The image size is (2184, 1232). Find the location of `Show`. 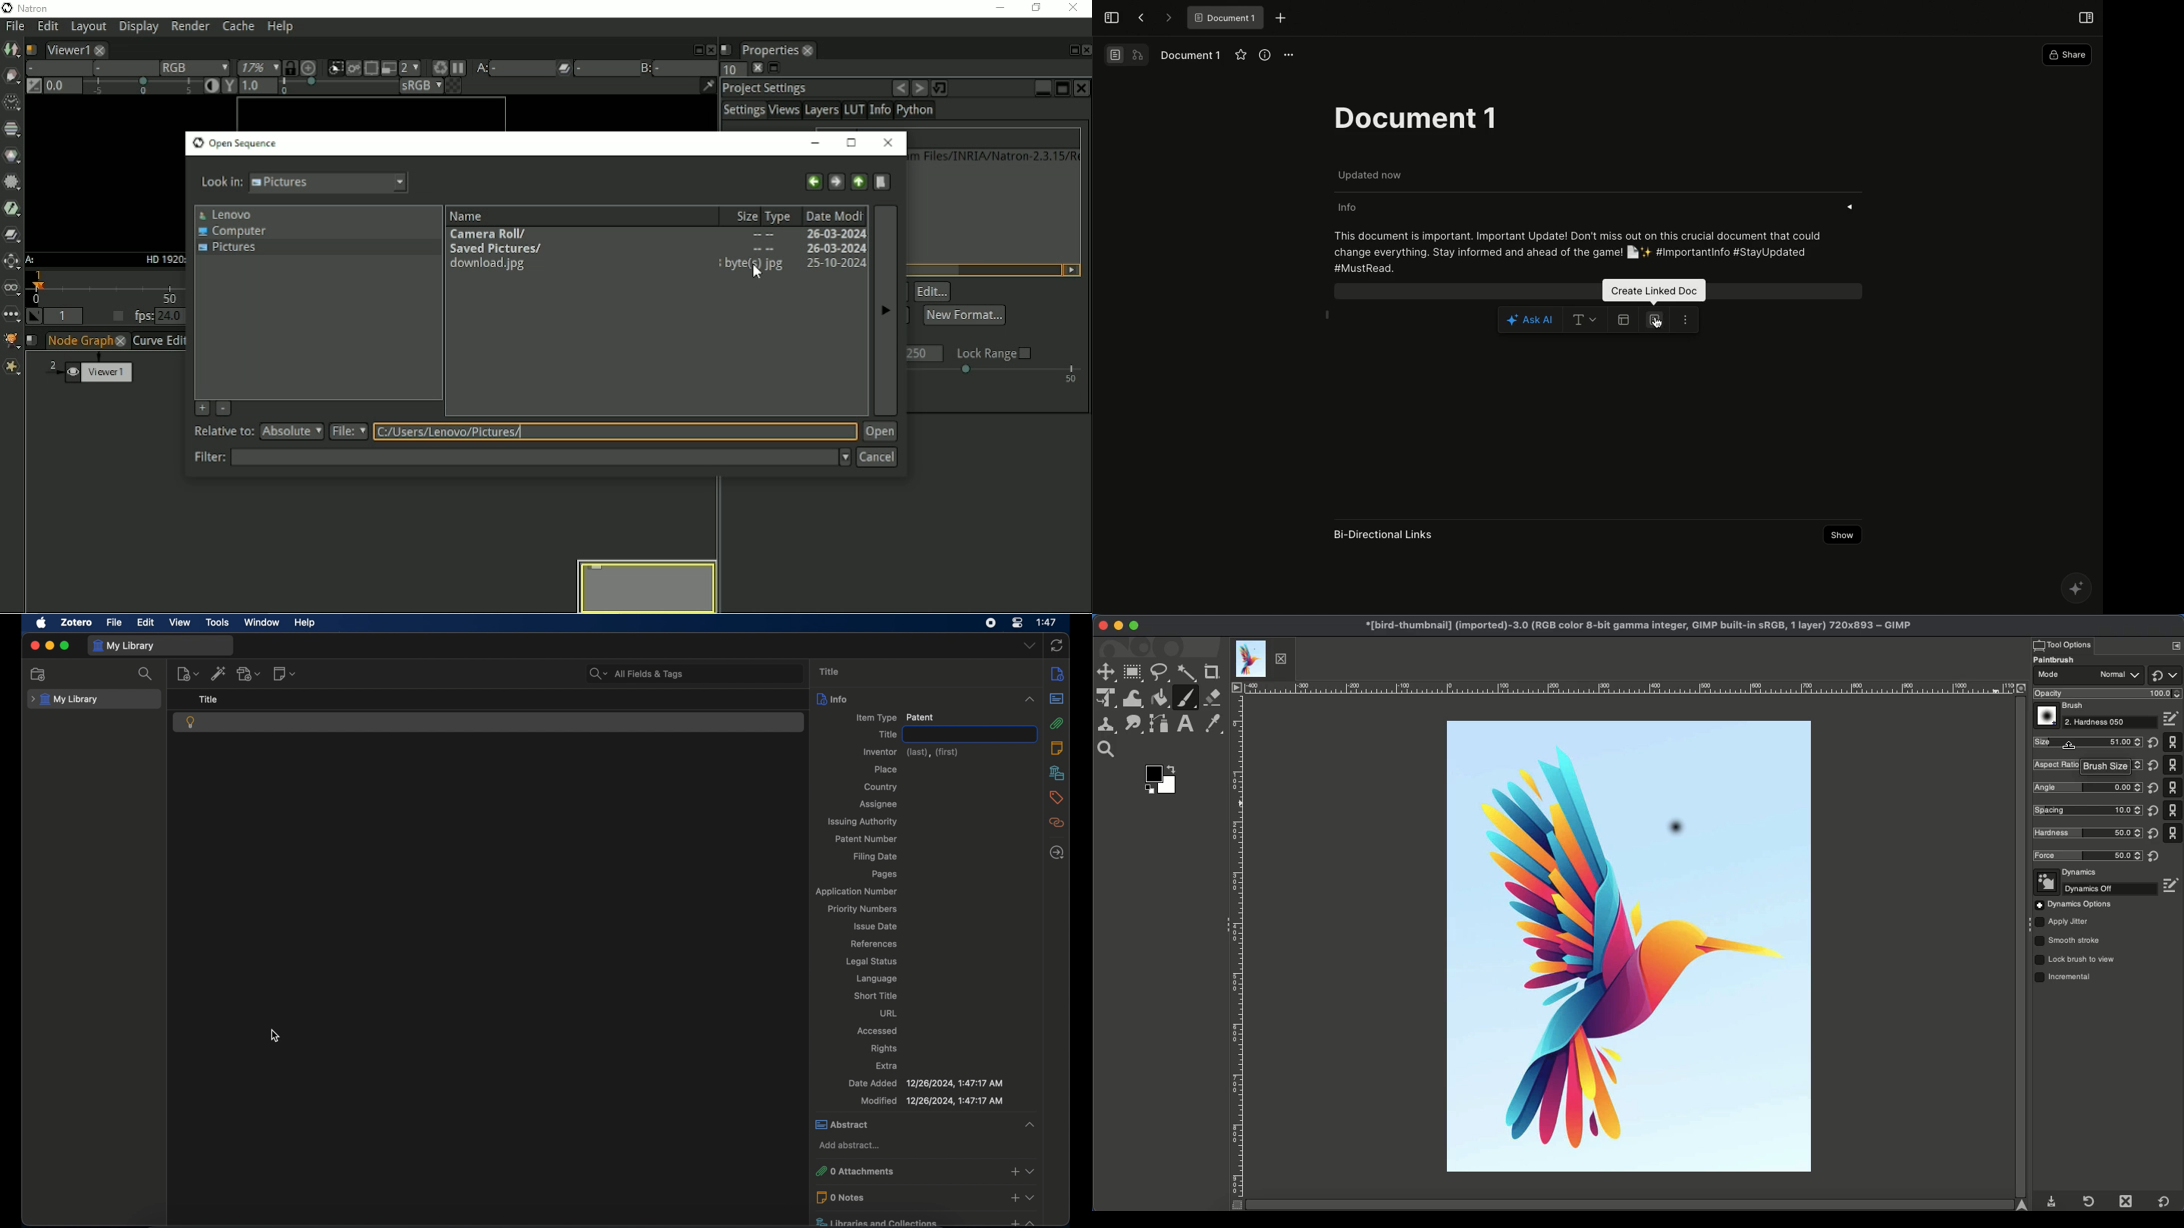

Show is located at coordinates (1844, 535).